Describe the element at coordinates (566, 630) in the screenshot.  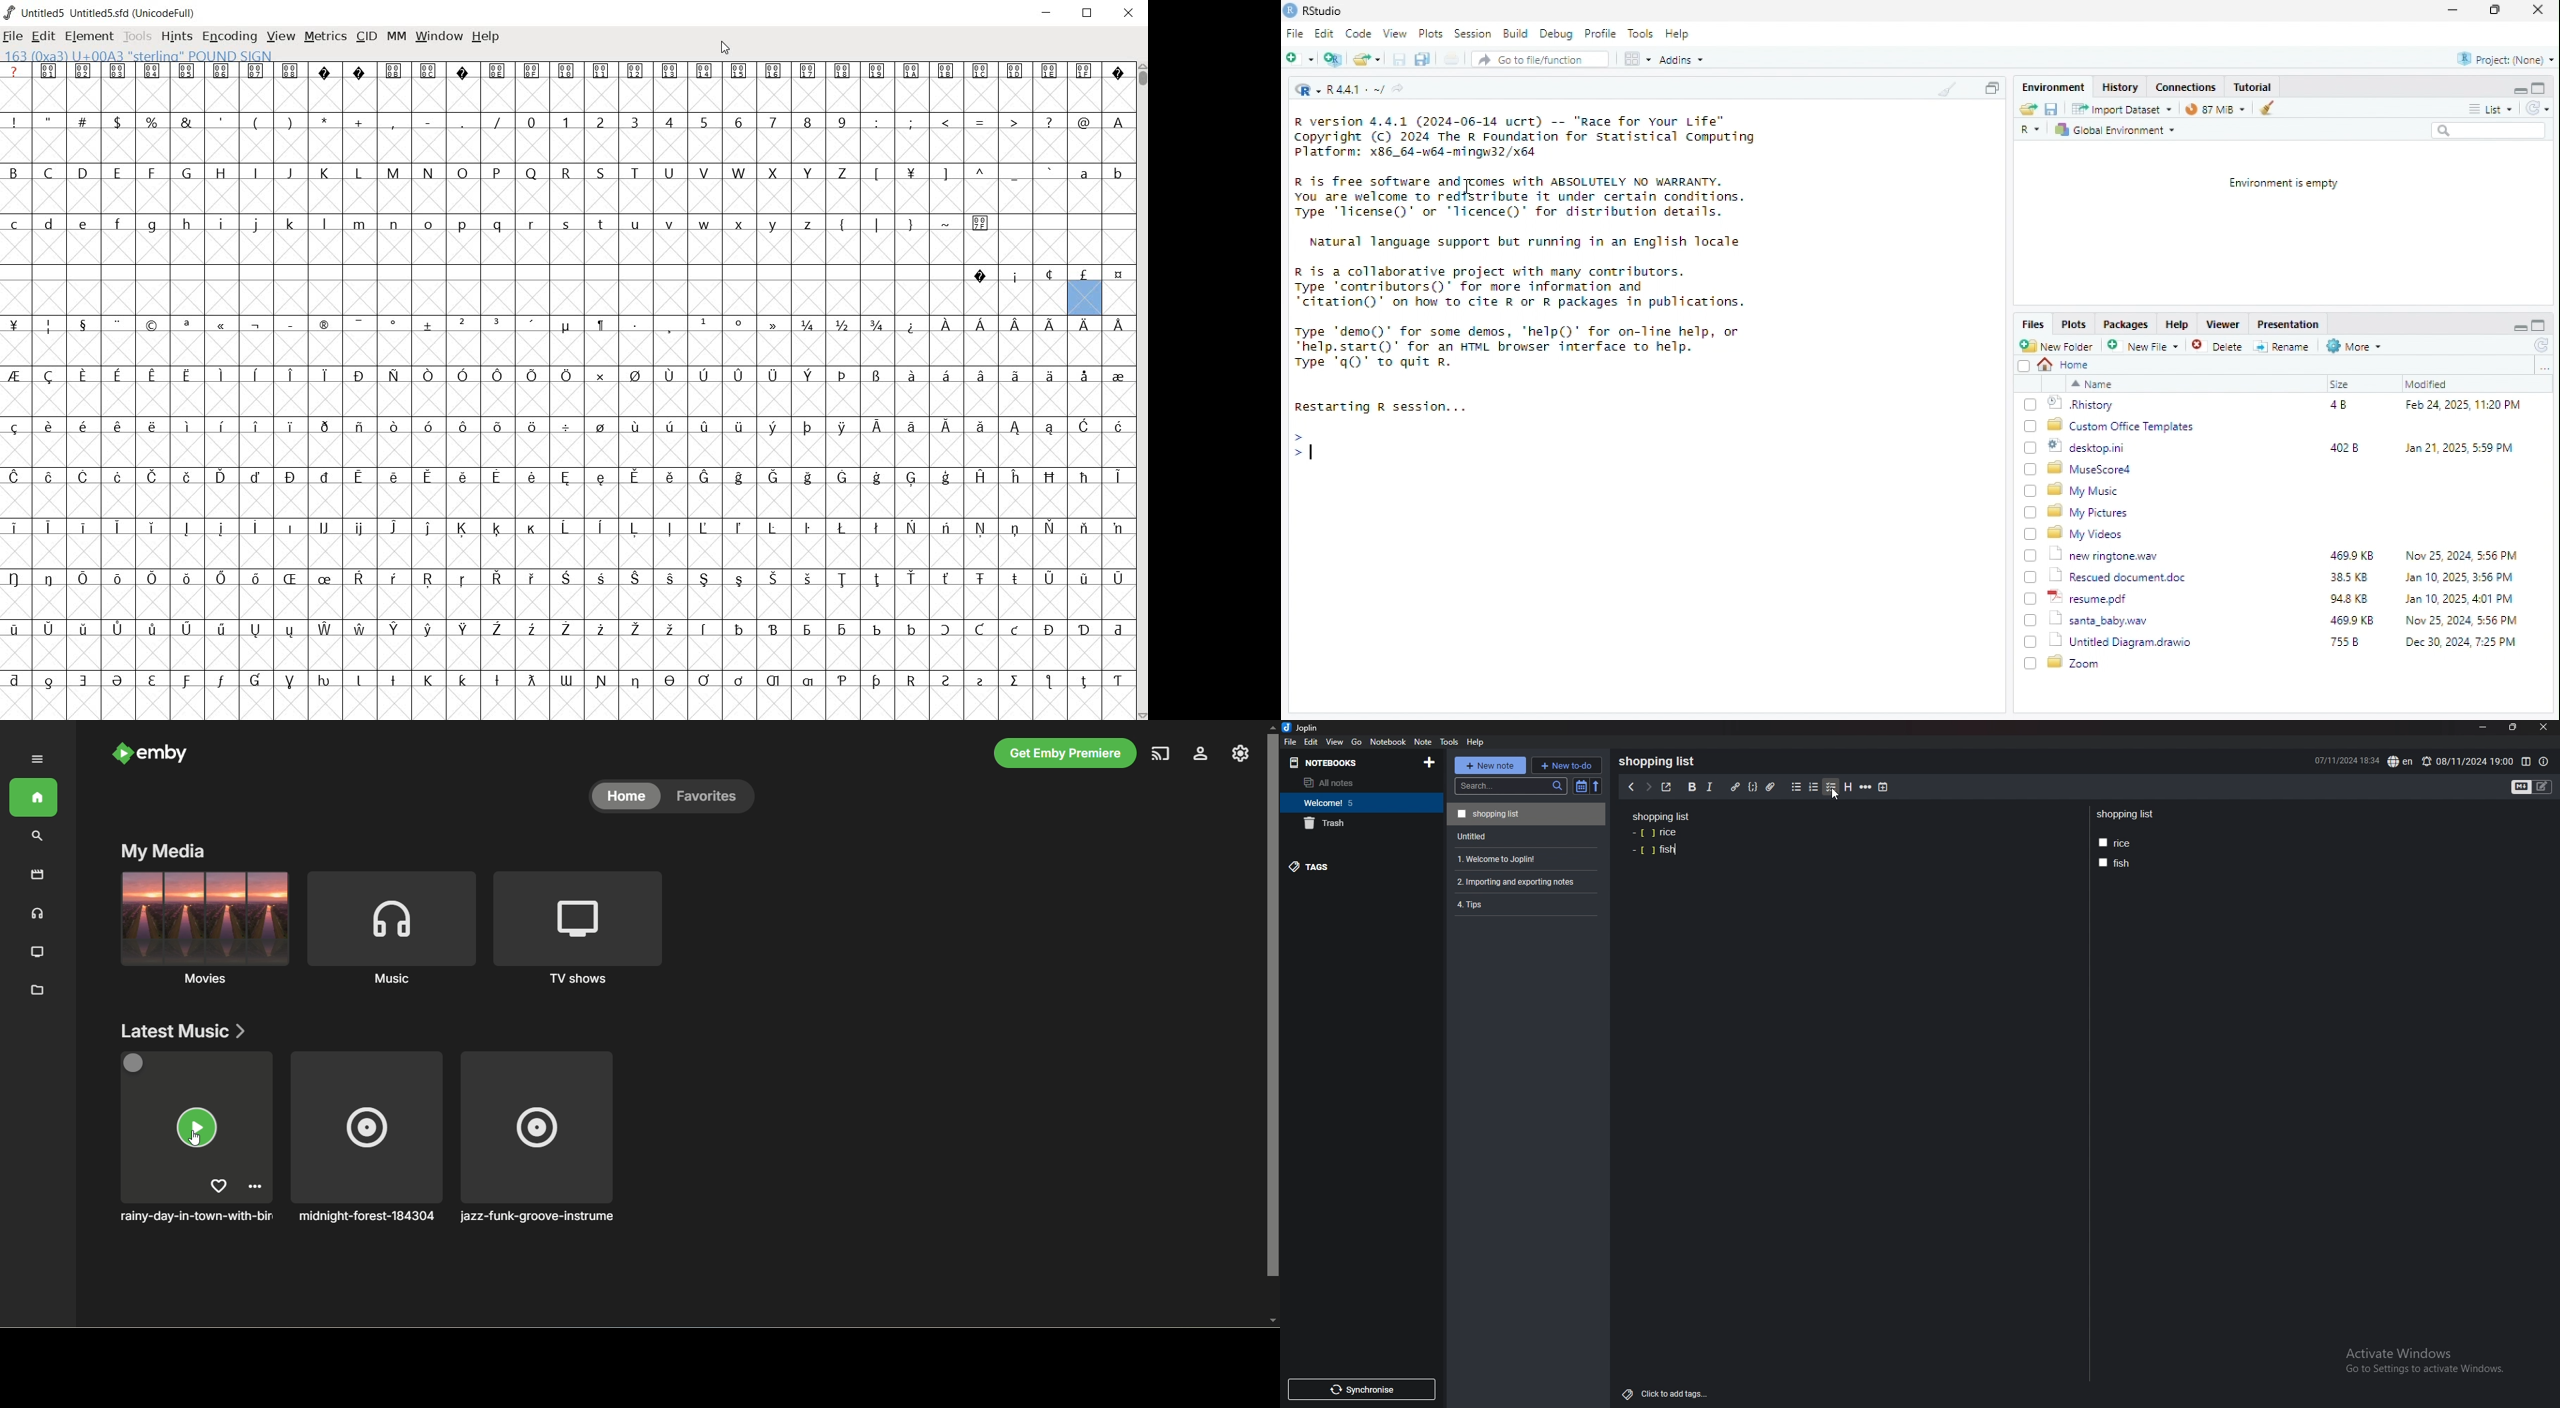
I see `Symbol` at that location.